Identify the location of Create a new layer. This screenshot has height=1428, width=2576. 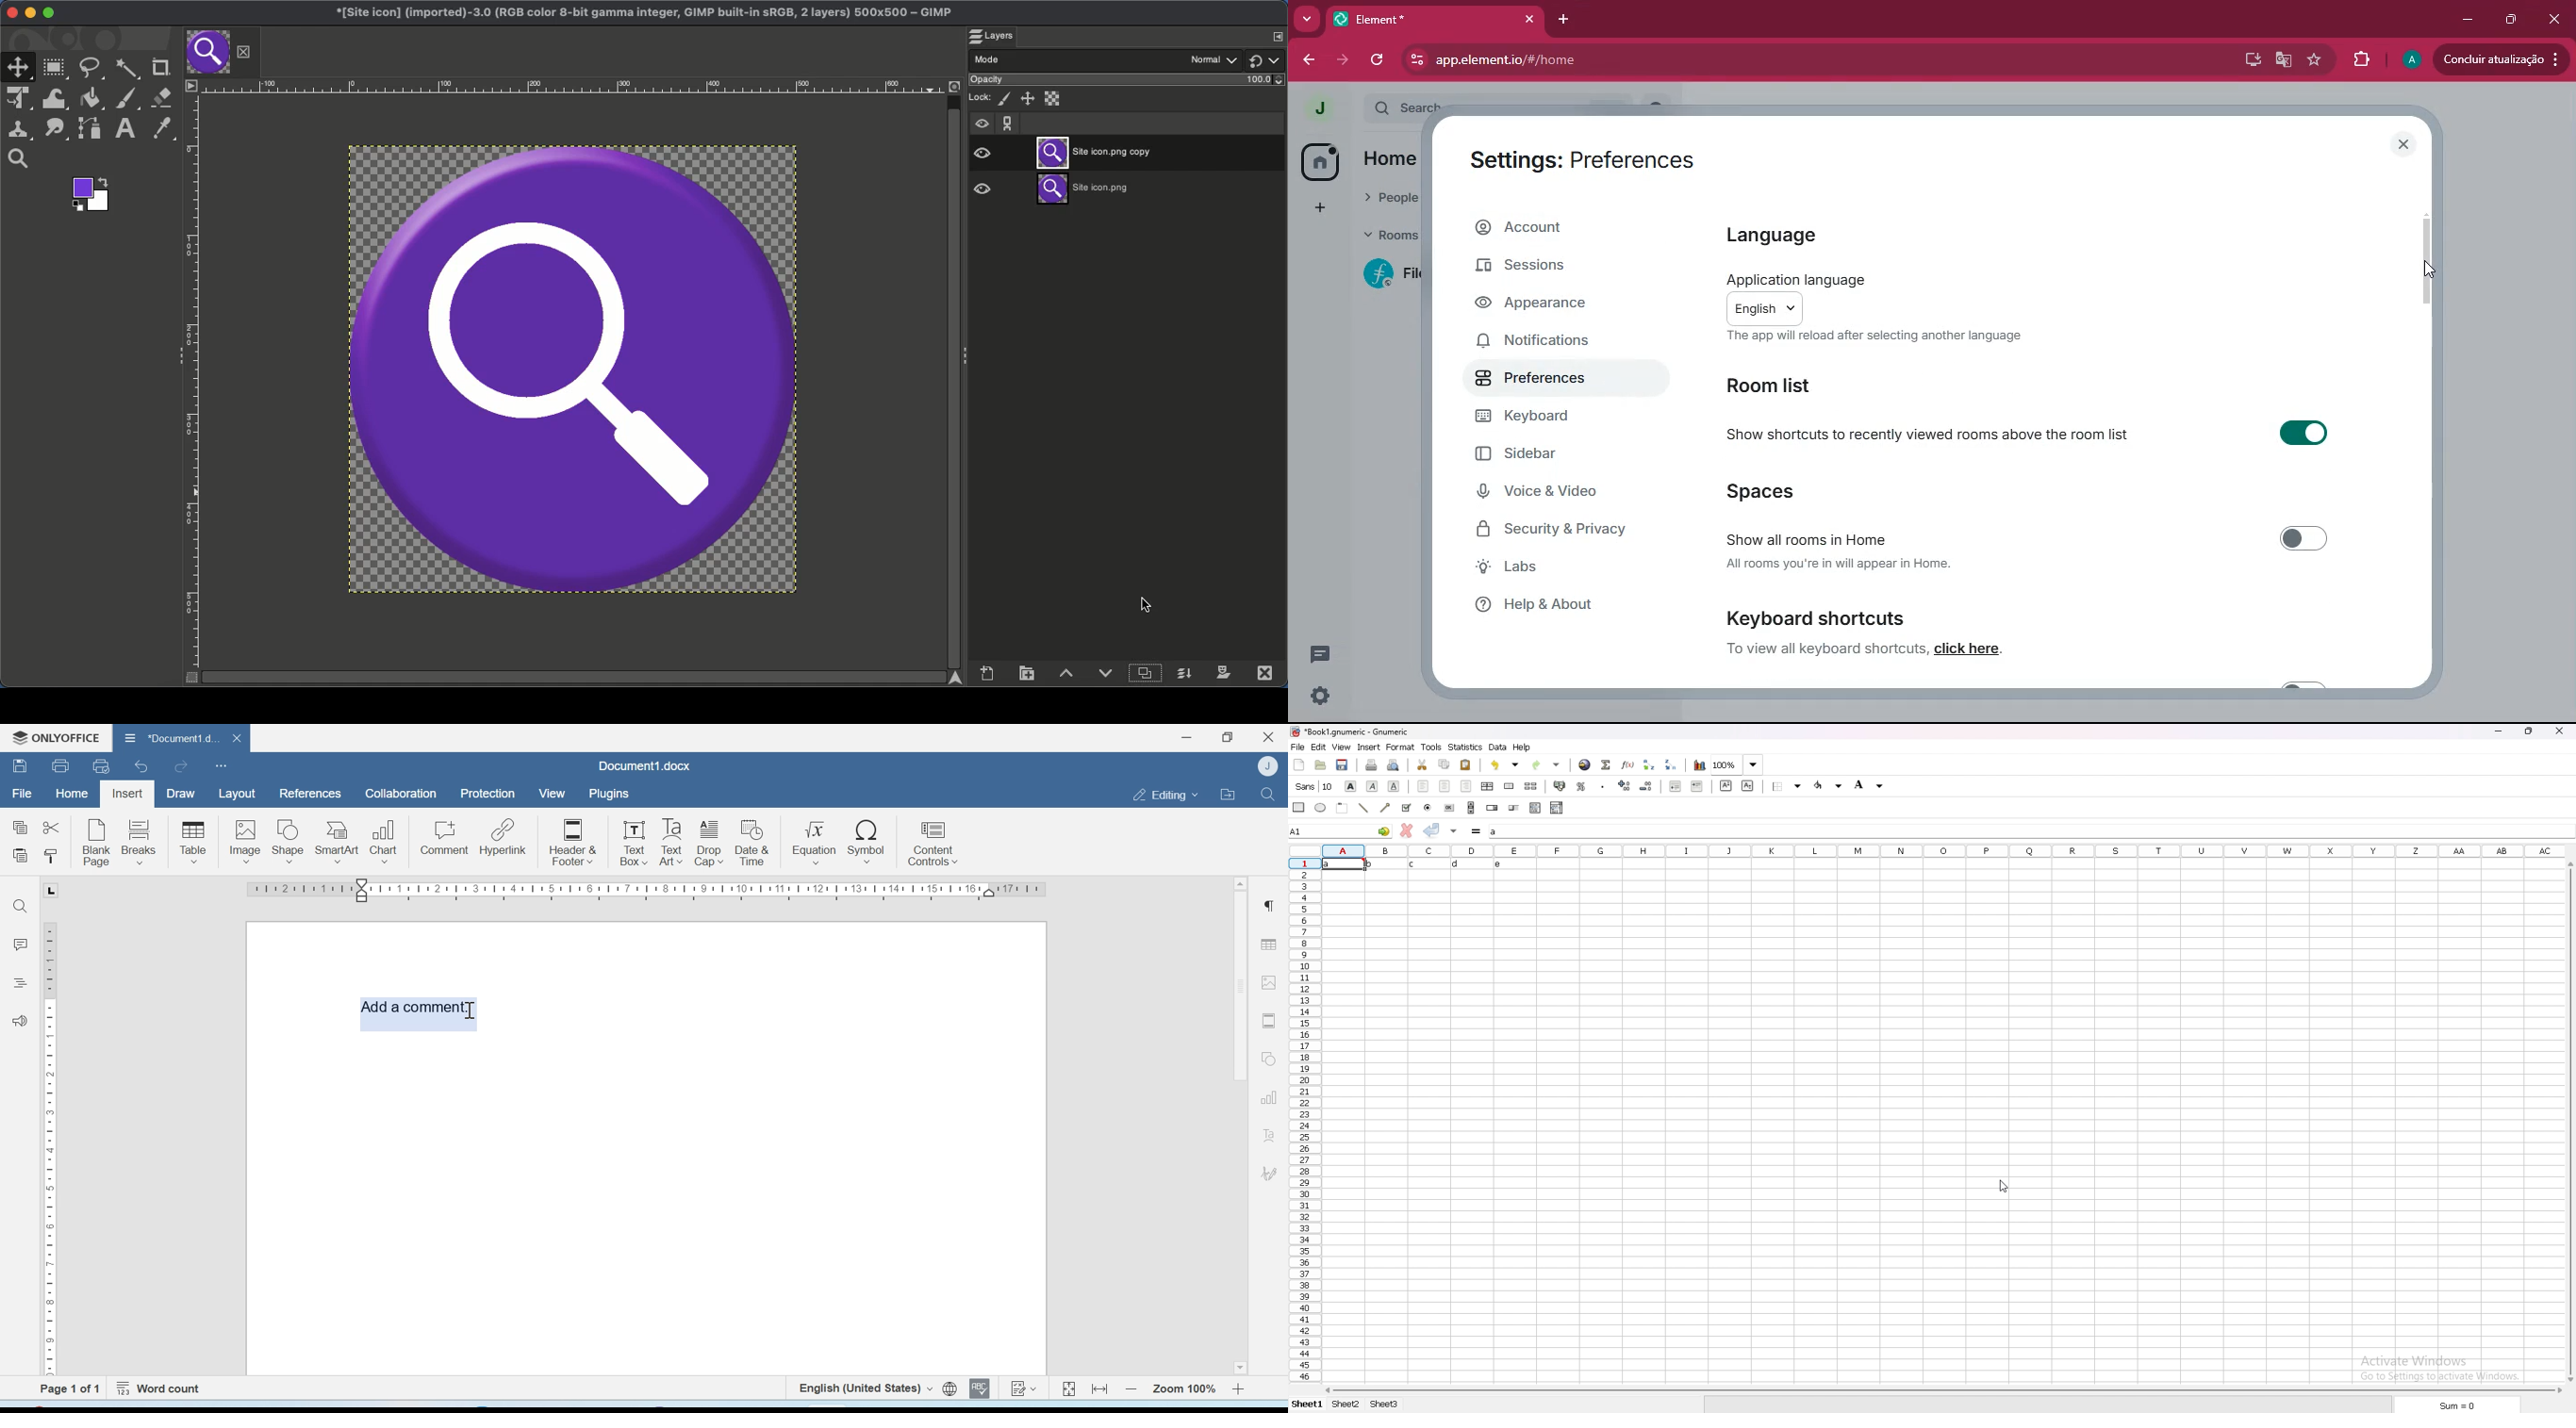
(987, 672).